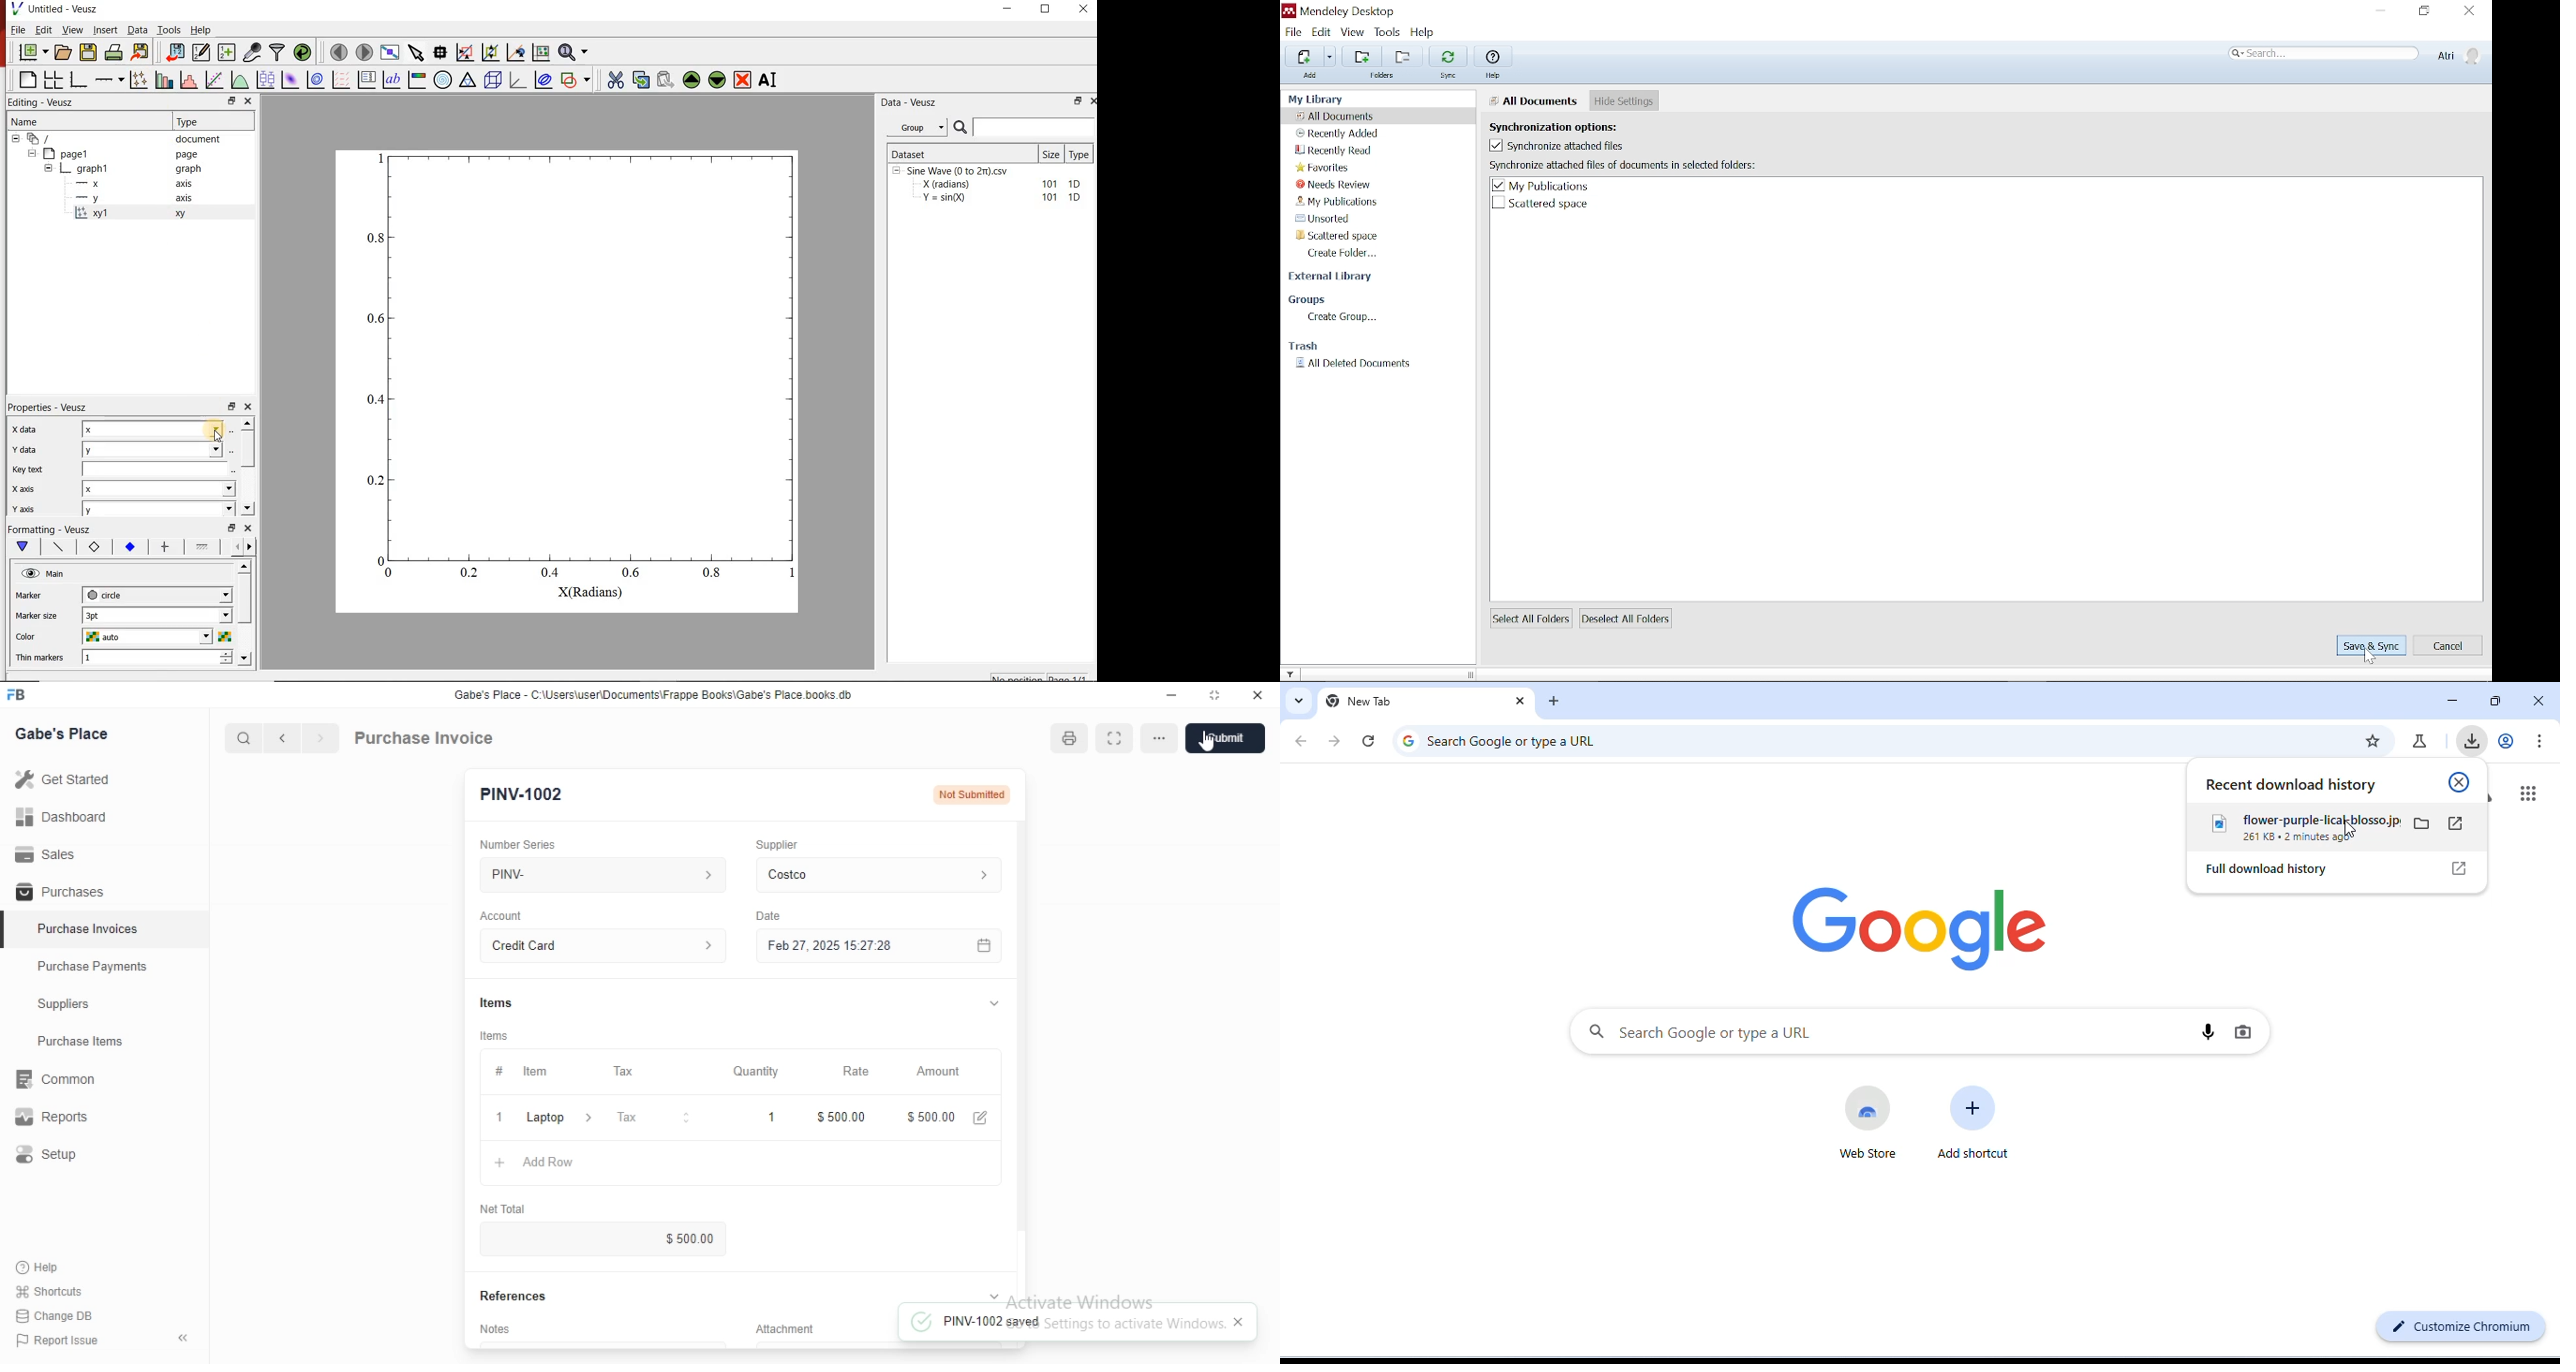 The height and width of the screenshot is (1372, 2576). Describe the element at coordinates (559, 1117) in the screenshot. I see `Laptop` at that location.